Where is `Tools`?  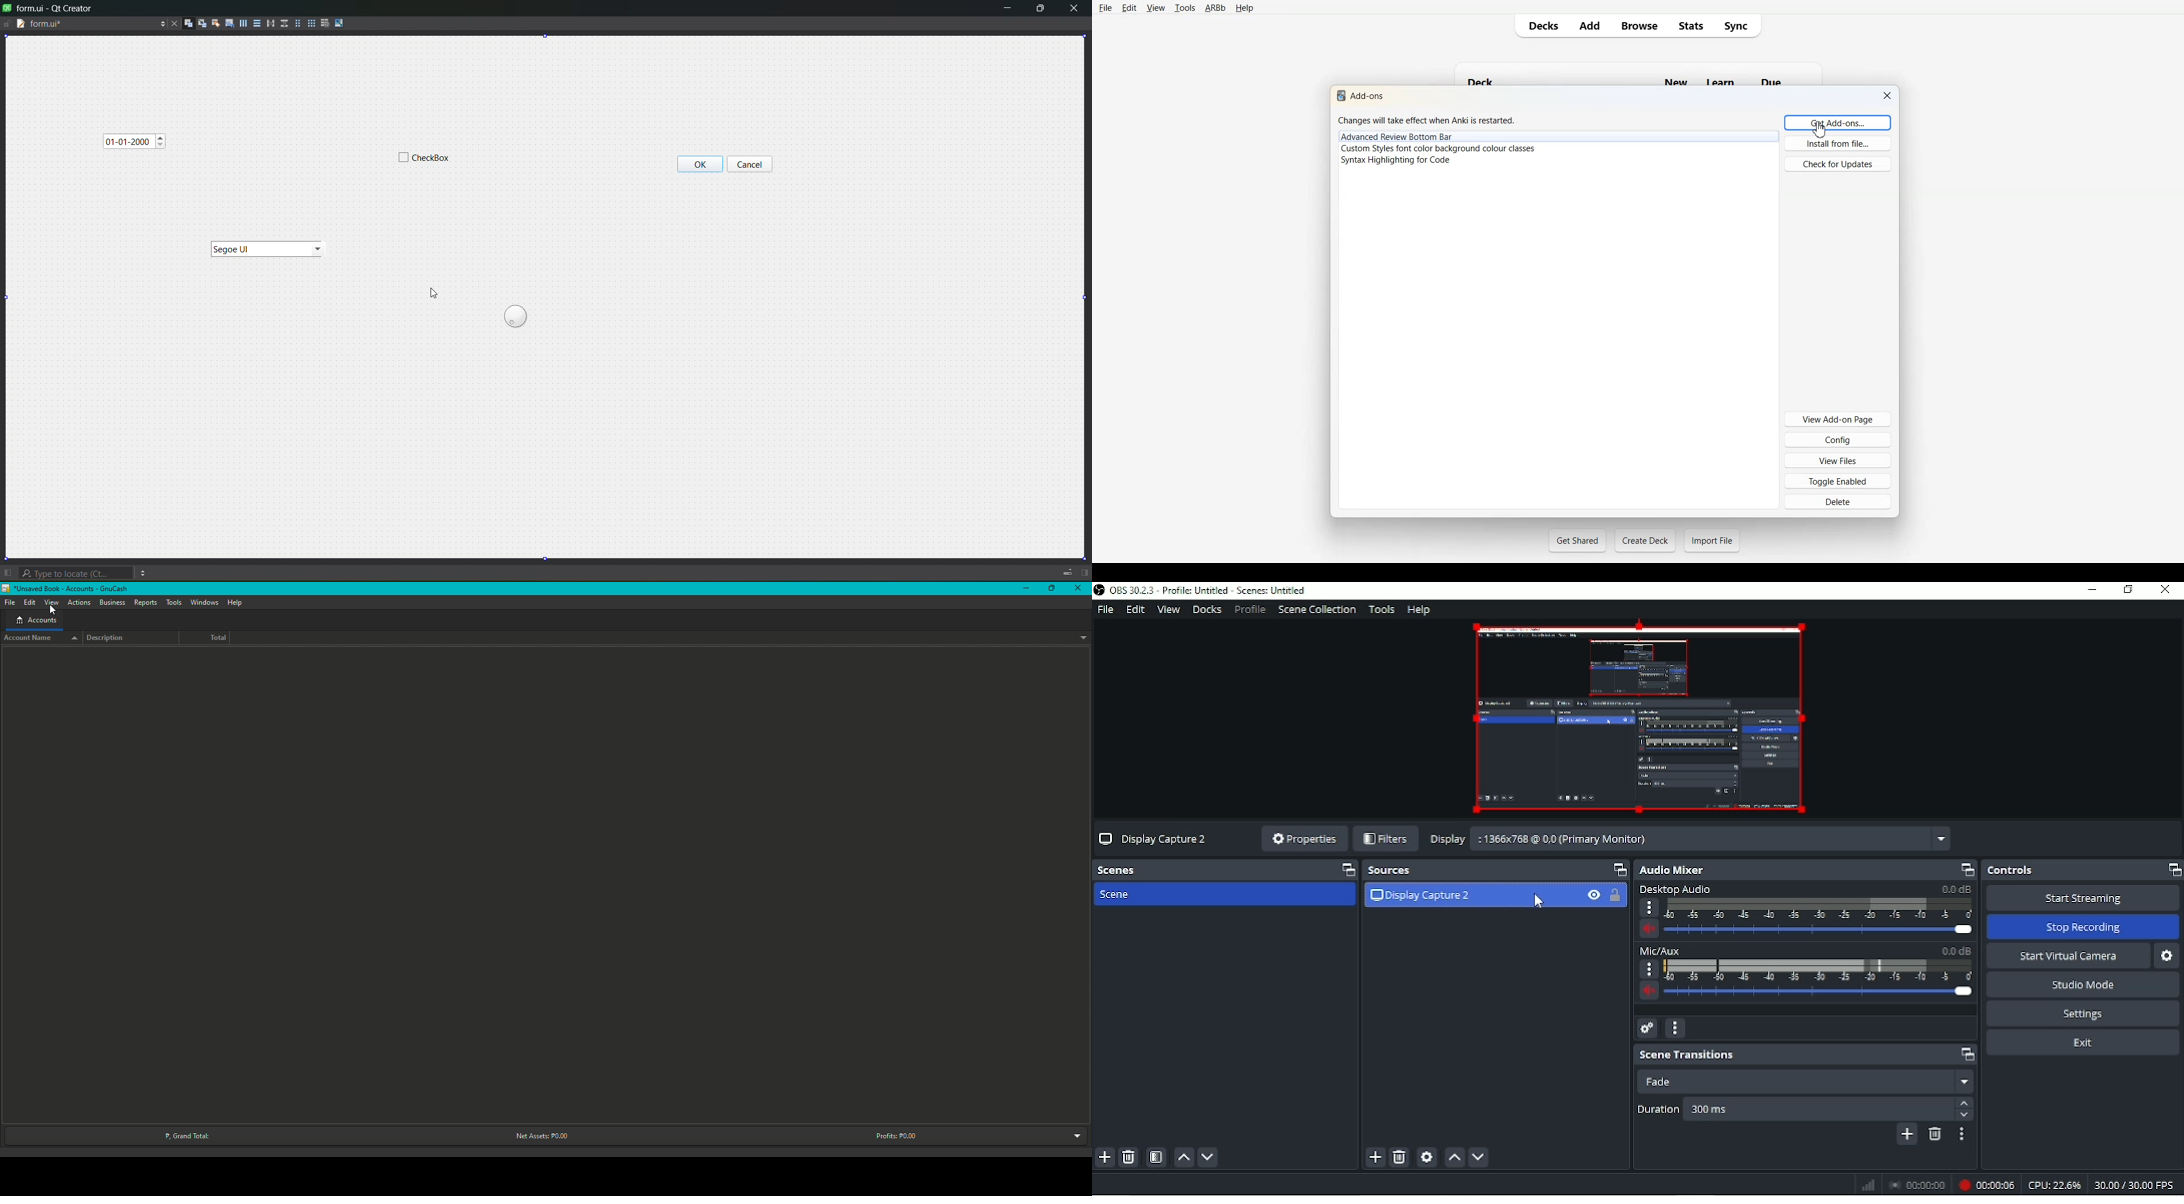 Tools is located at coordinates (1382, 610).